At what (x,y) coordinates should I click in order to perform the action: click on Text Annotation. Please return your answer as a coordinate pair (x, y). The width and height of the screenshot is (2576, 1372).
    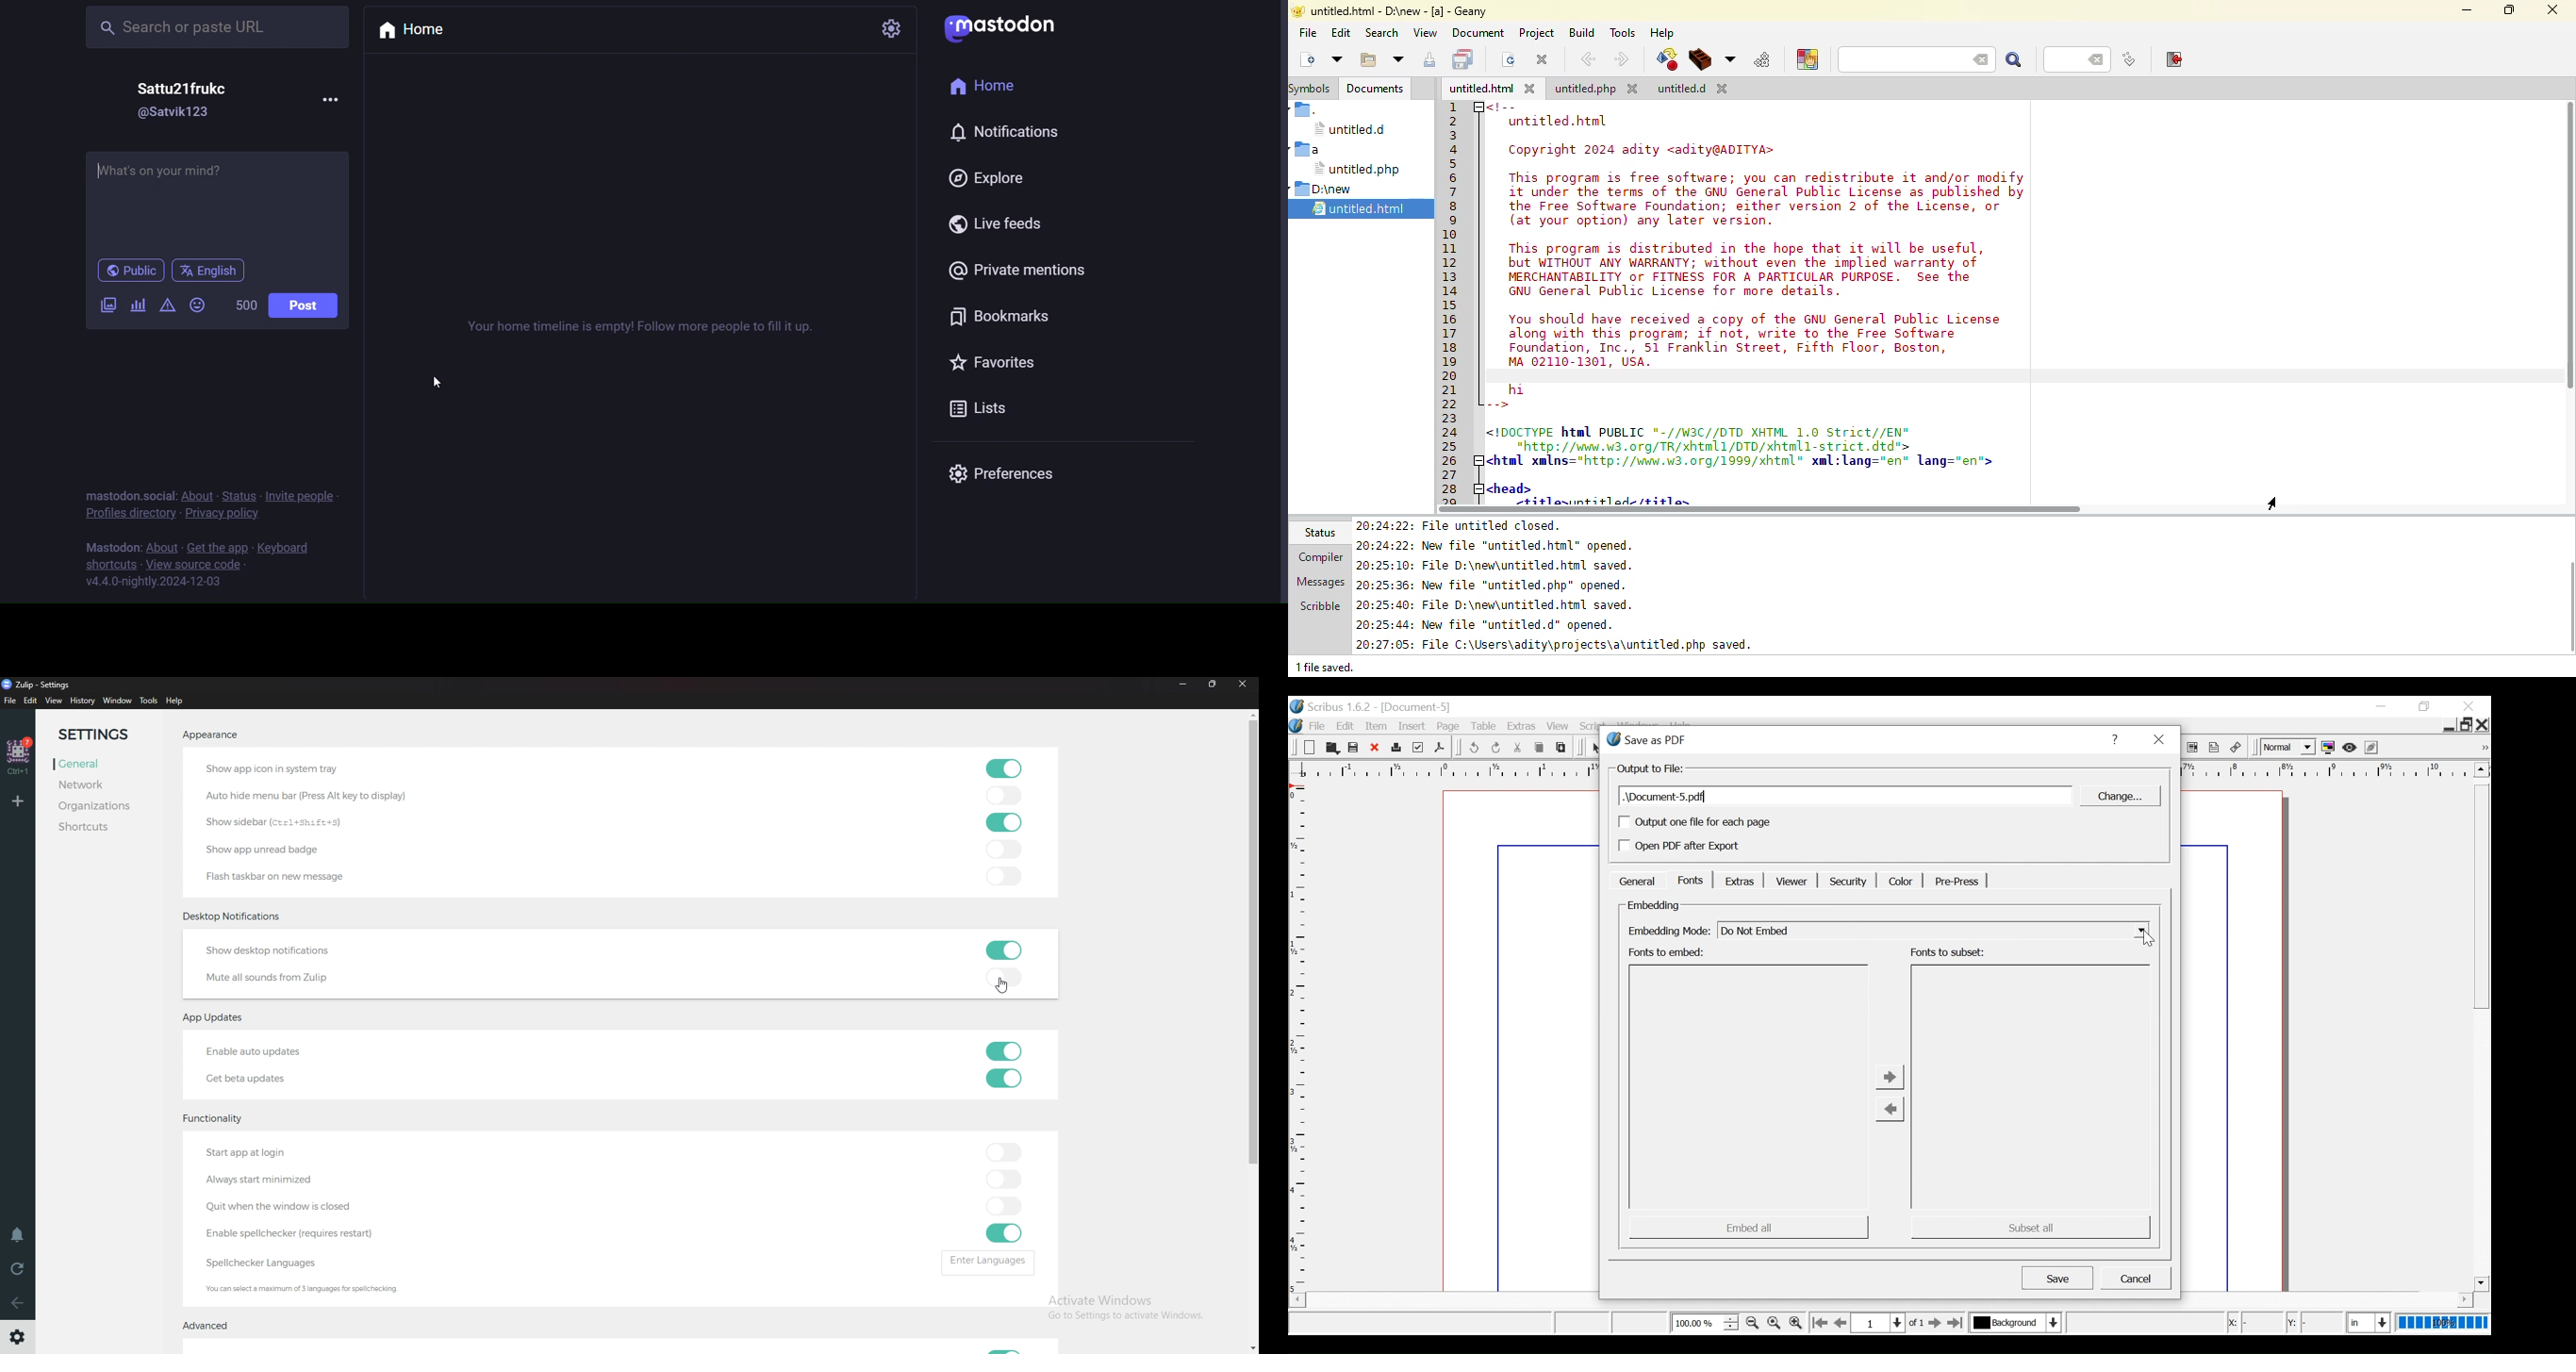
    Looking at the image, I should click on (2214, 748).